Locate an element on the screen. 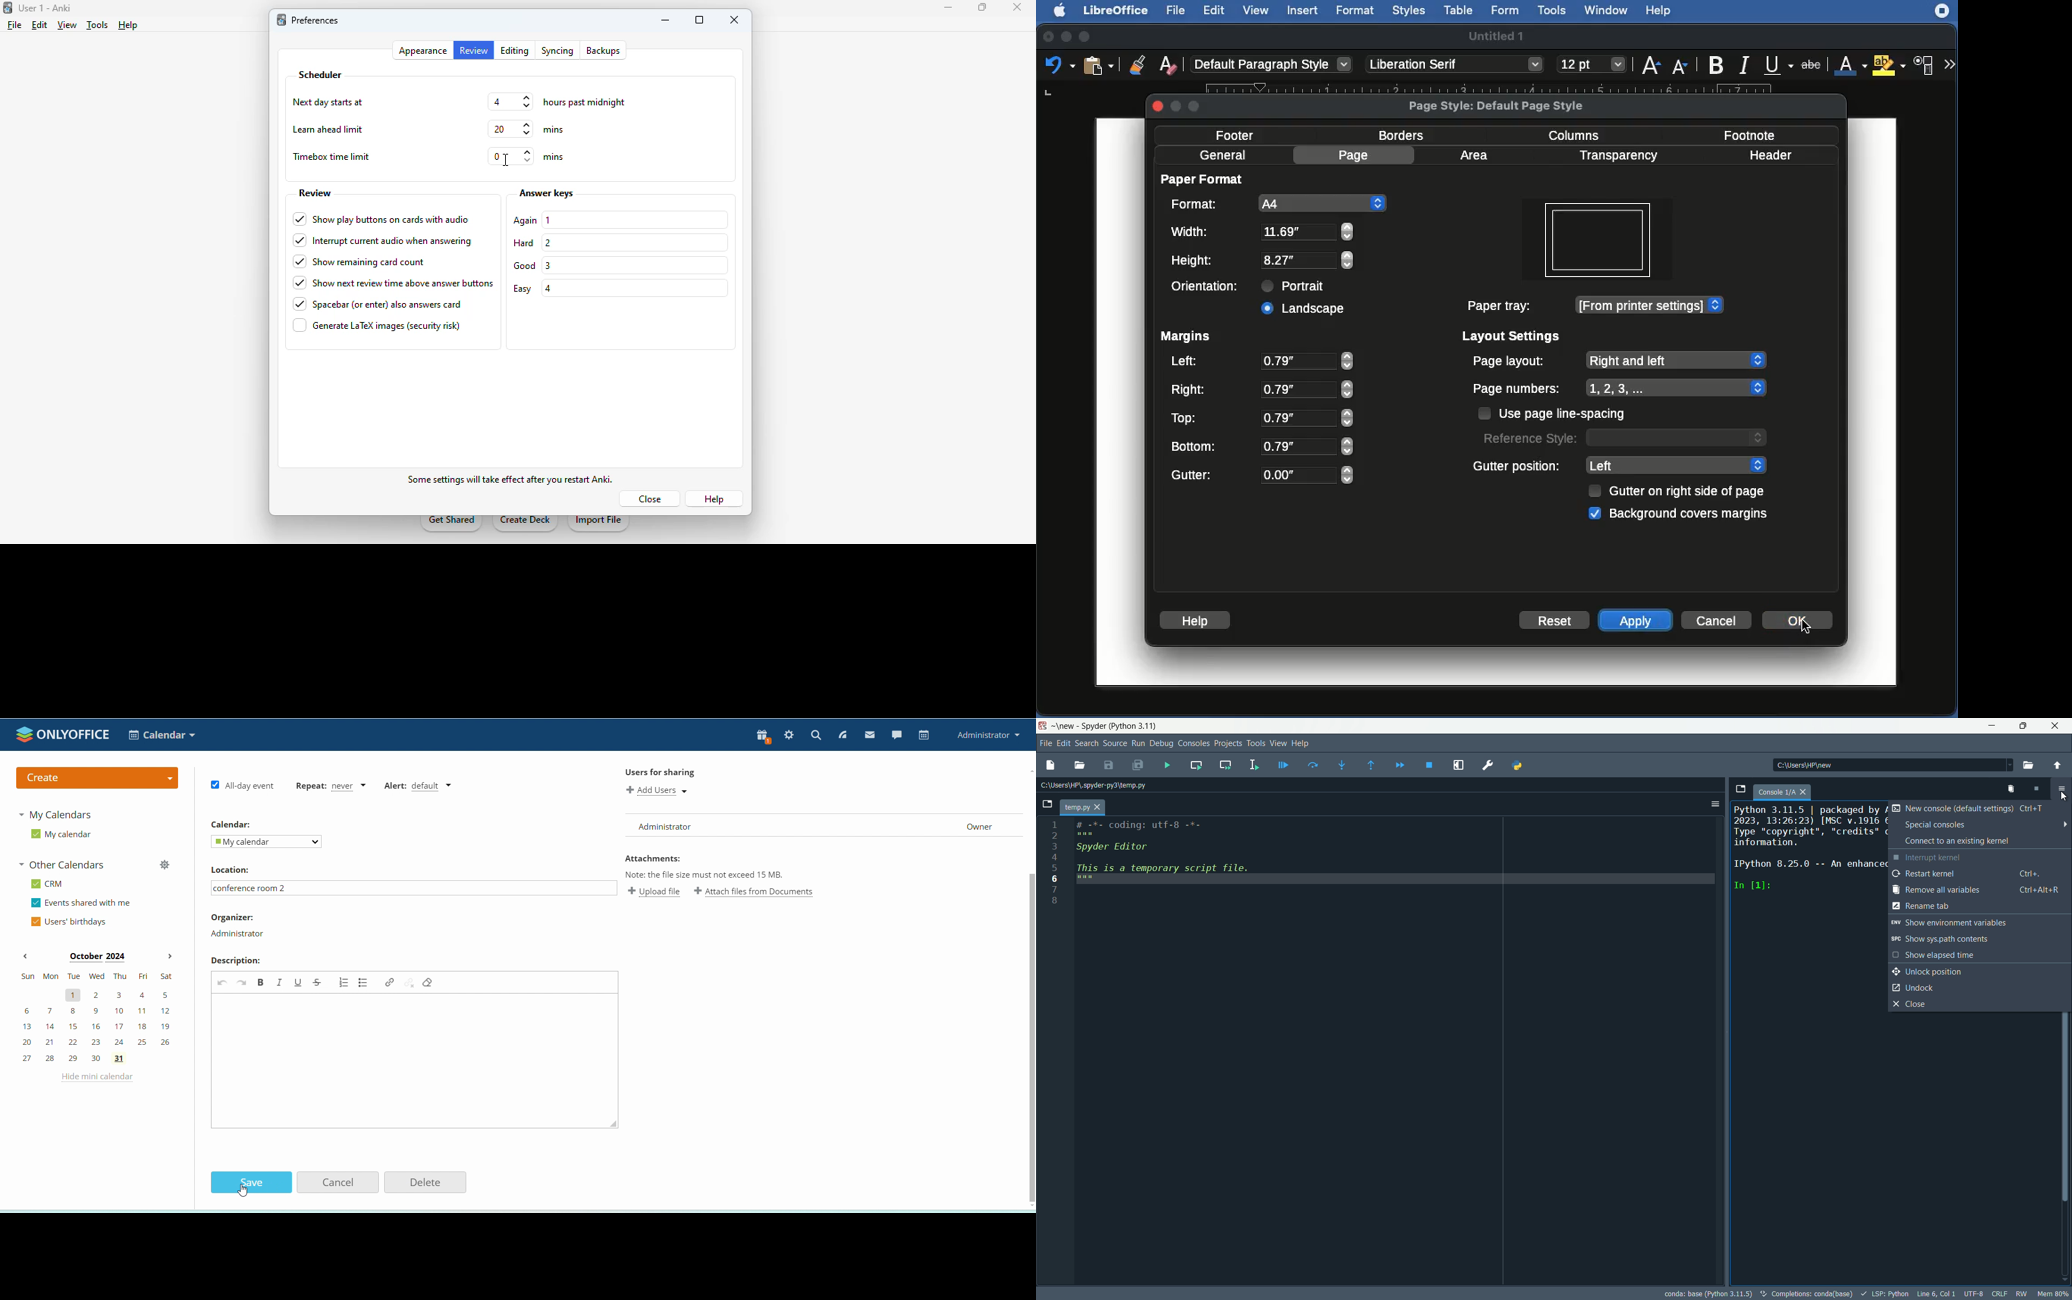 Image resolution: width=2072 pixels, height=1316 pixels.  is located at coordinates (1456, 66).